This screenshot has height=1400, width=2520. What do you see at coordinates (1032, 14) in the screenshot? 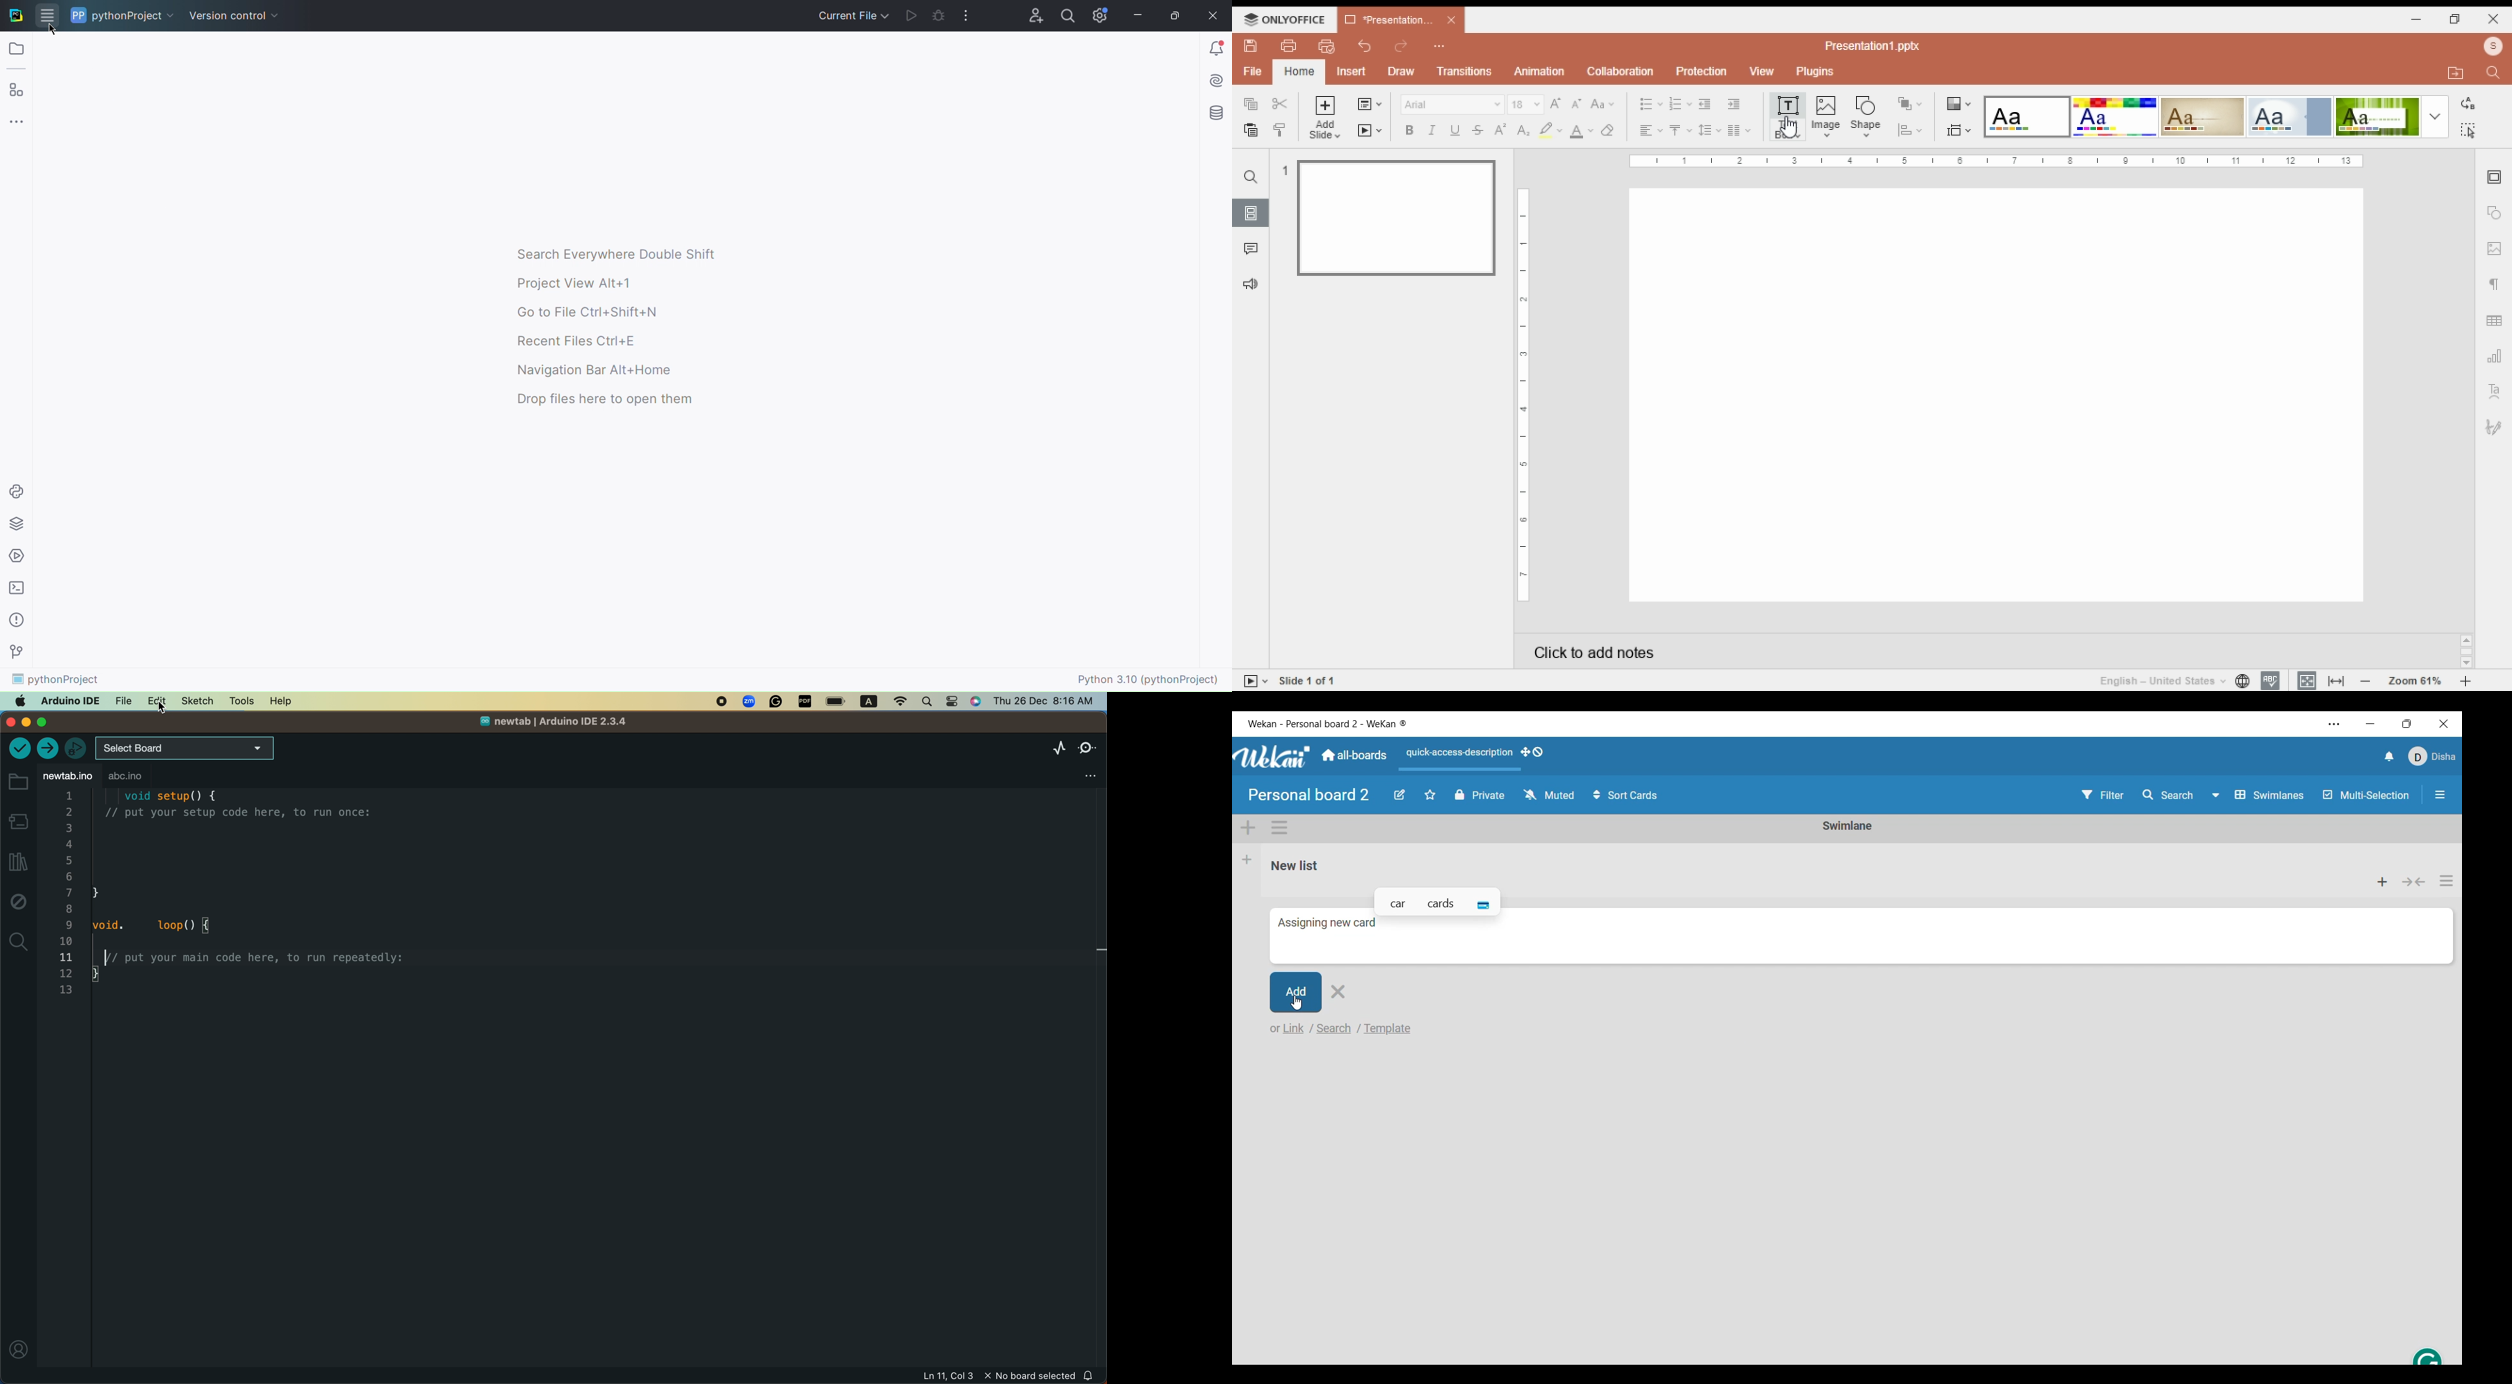
I see `Account` at bounding box center [1032, 14].